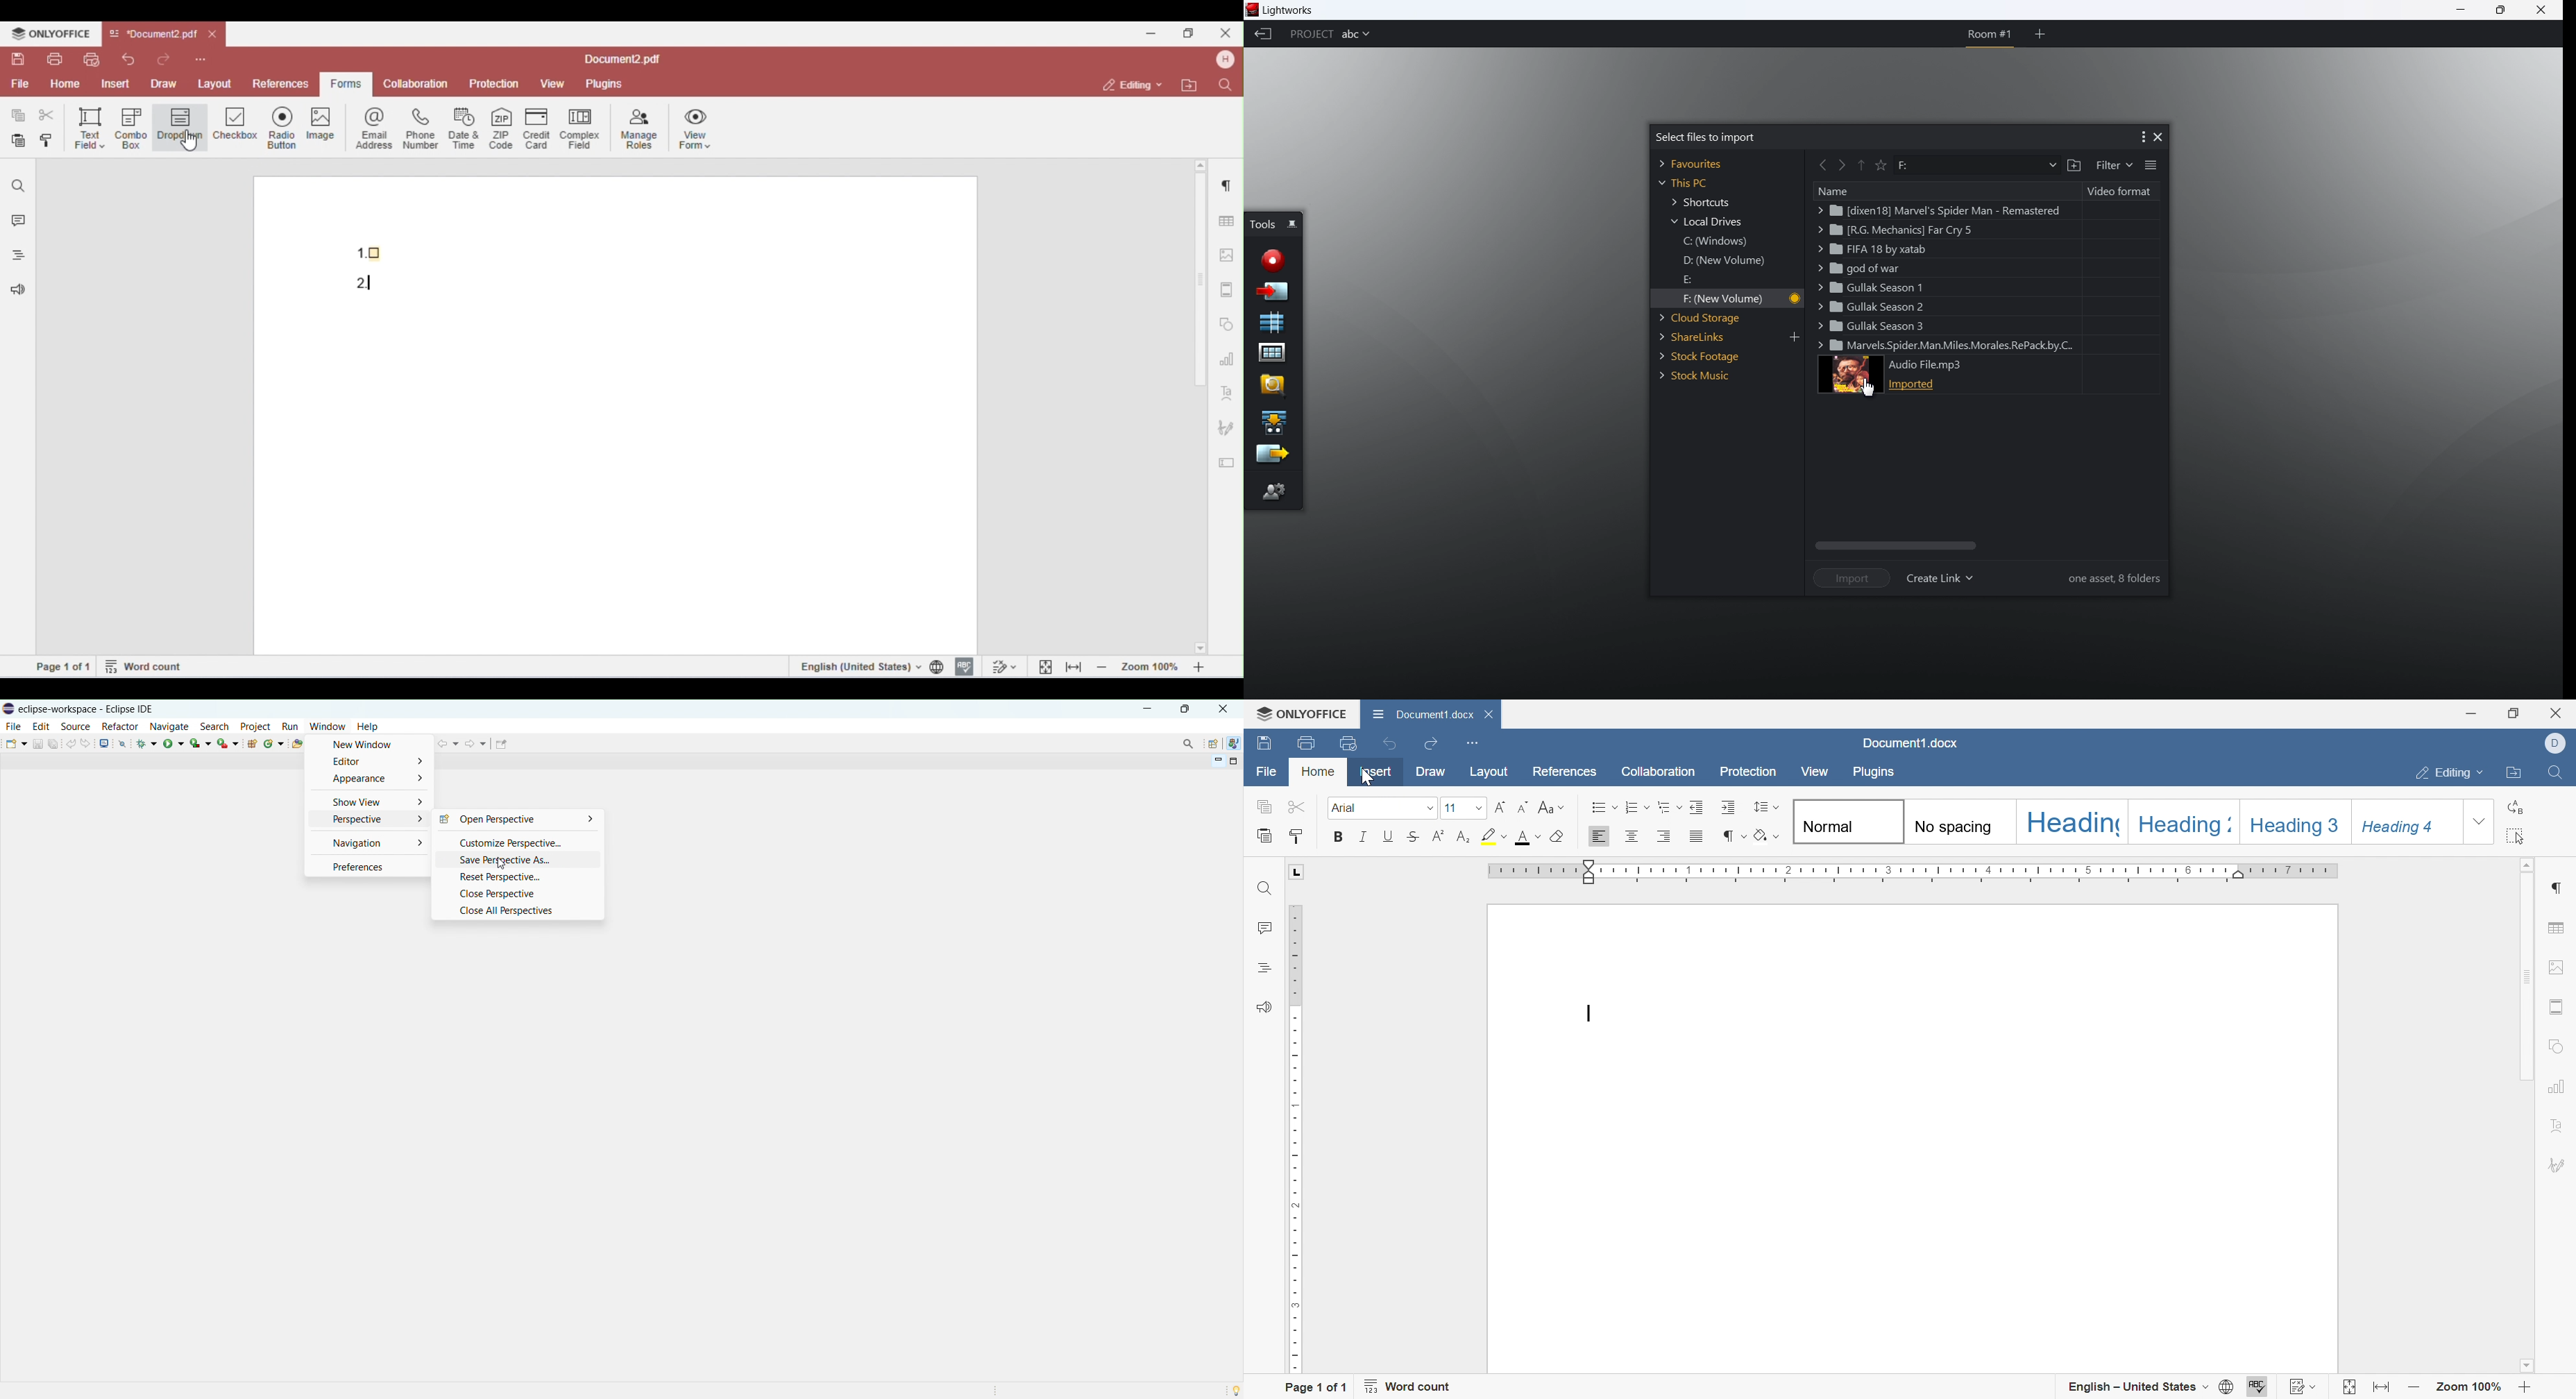 The width and height of the screenshot is (2576, 1400). What do you see at coordinates (1273, 421) in the screenshot?
I see `play a sequence` at bounding box center [1273, 421].